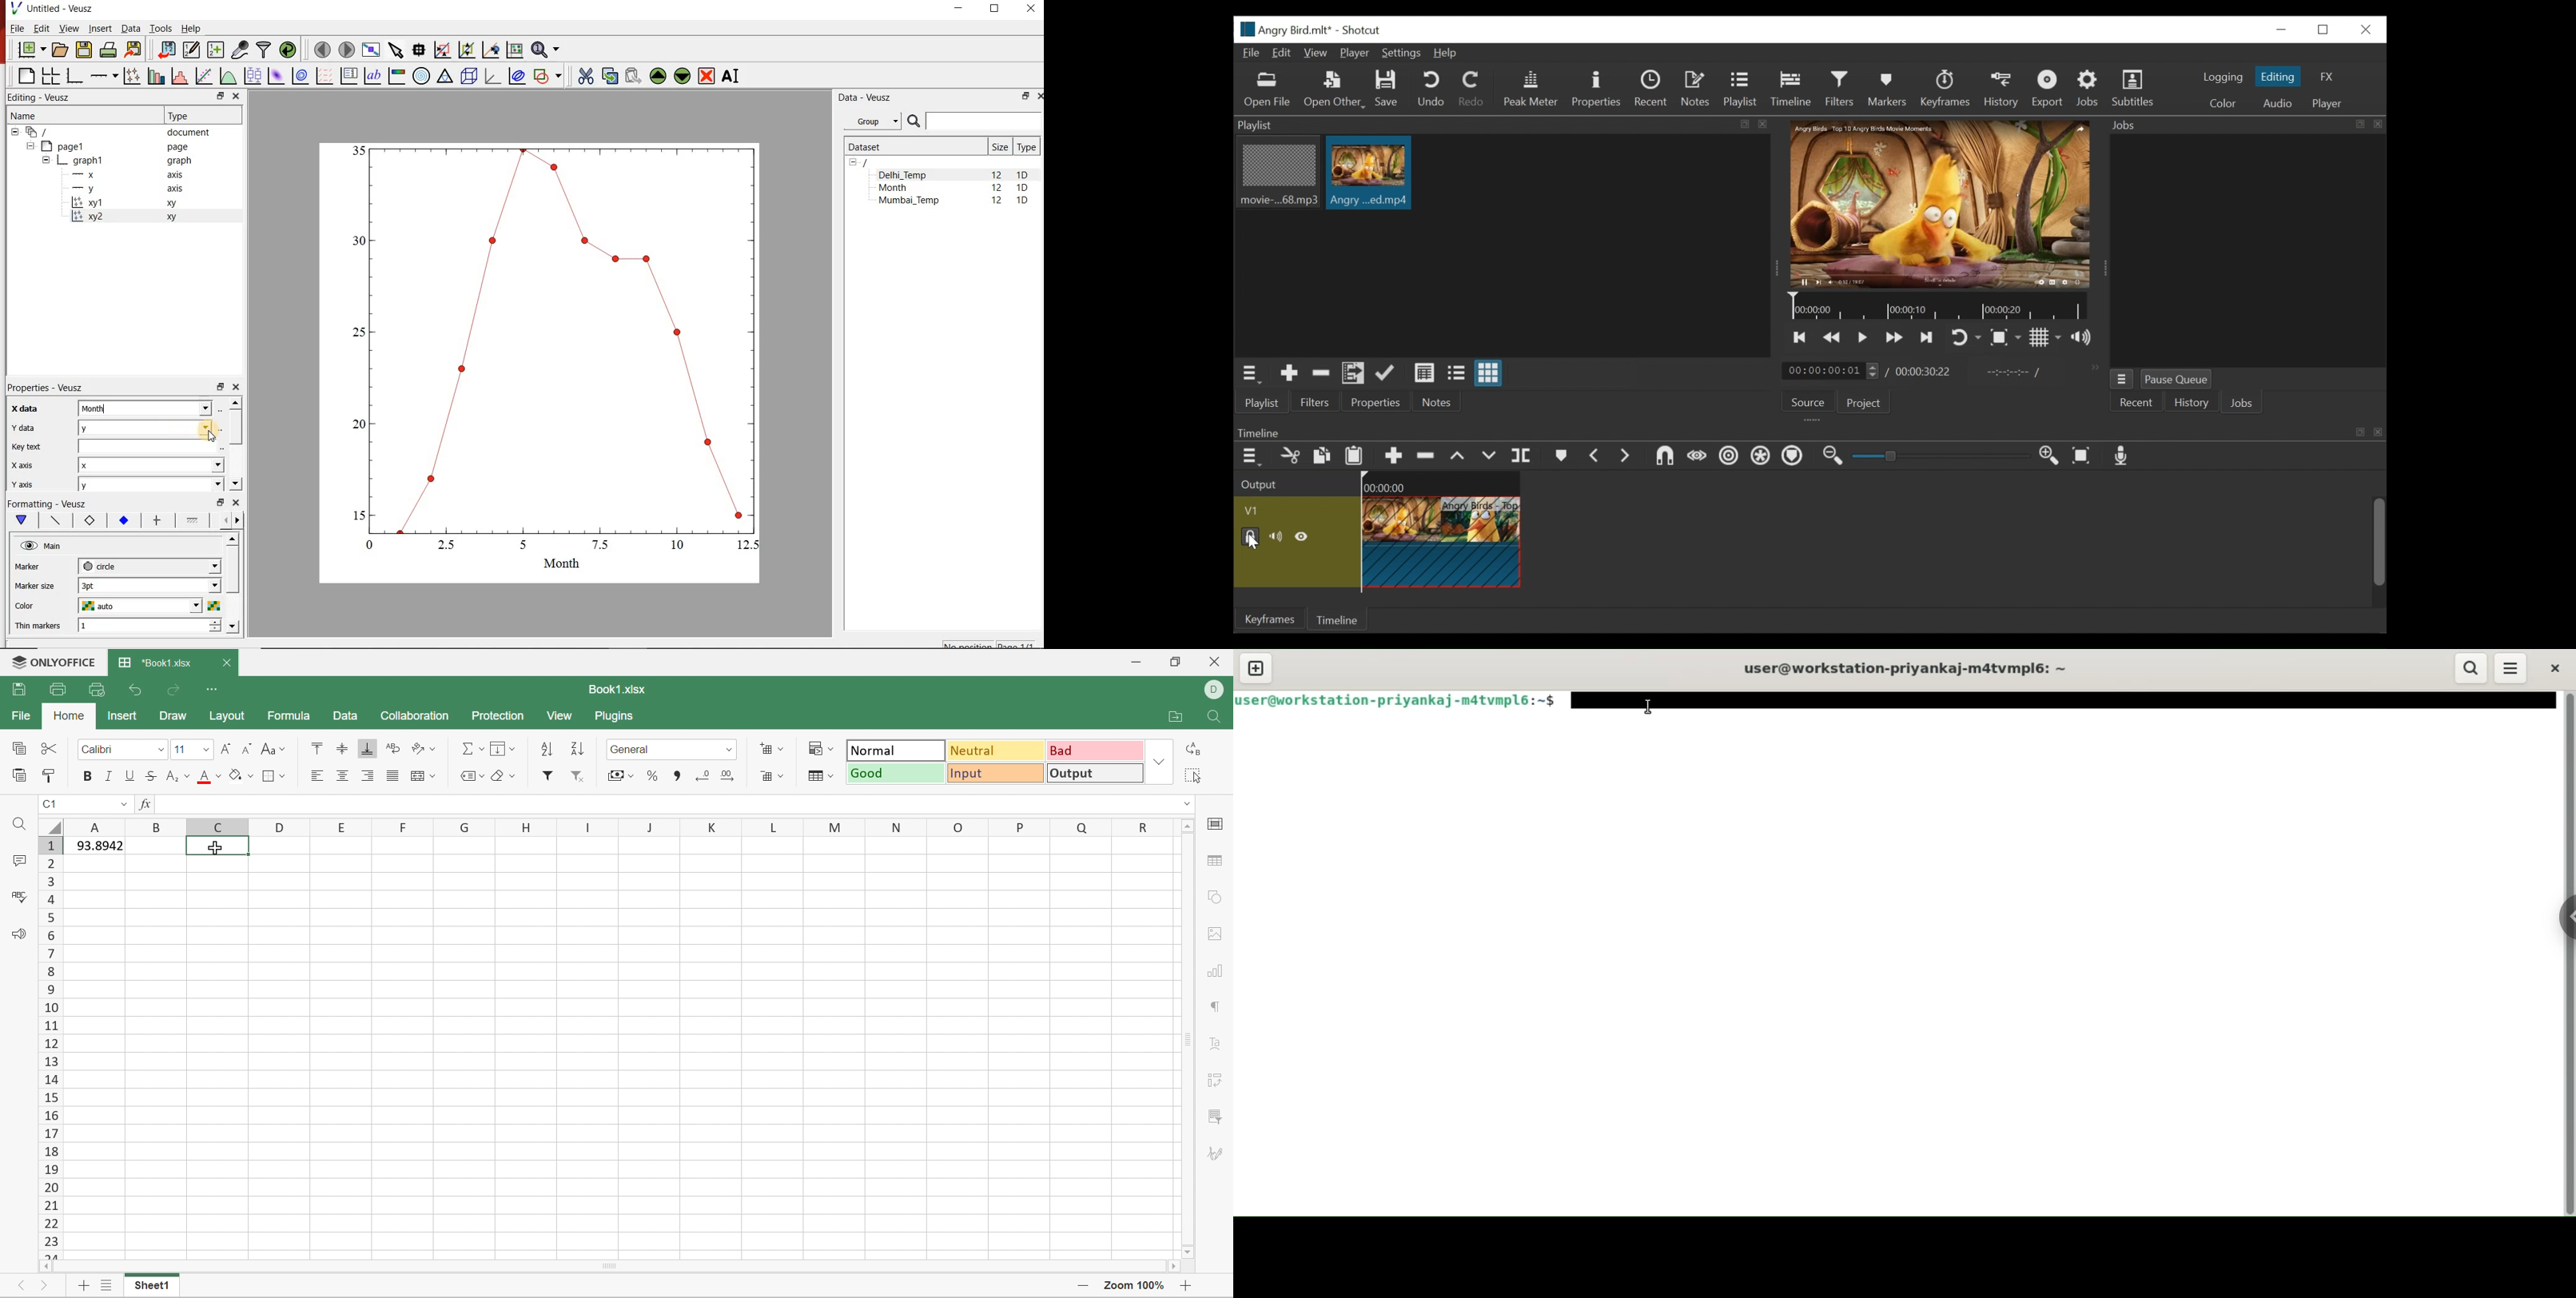 The width and height of the screenshot is (2576, 1316). What do you see at coordinates (1263, 403) in the screenshot?
I see `Playlist` at bounding box center [1263, 403].